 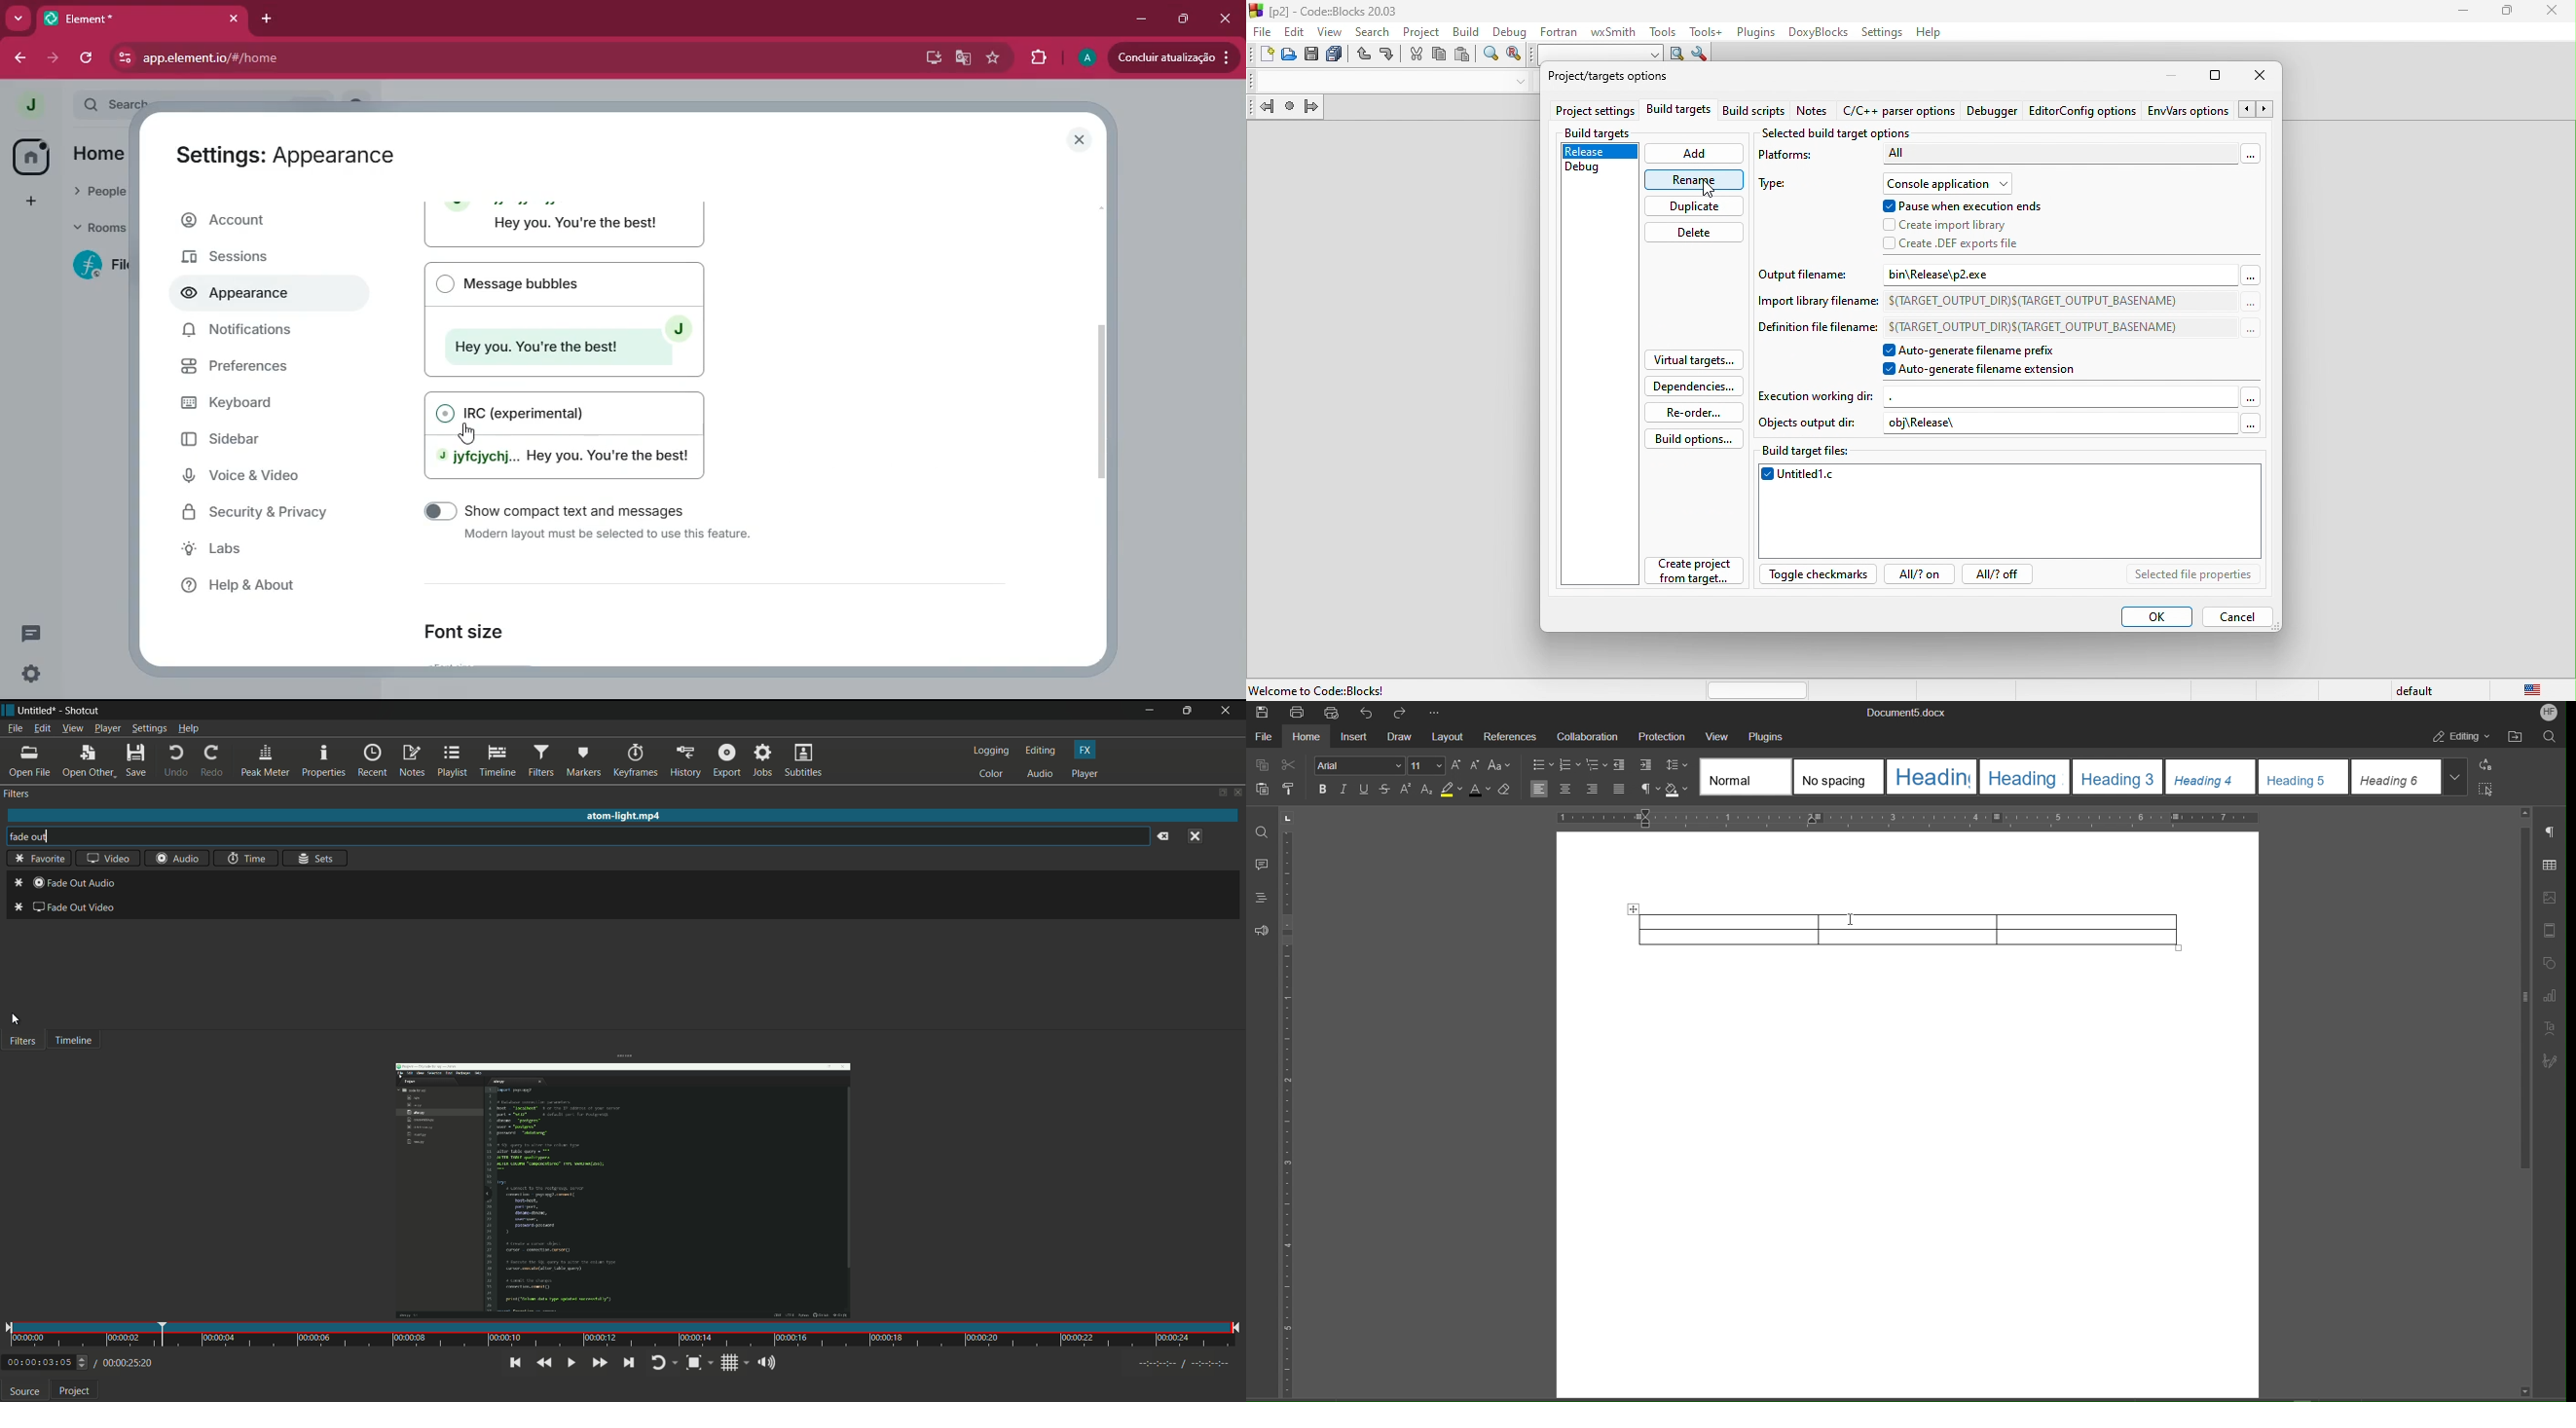 I want to click on Find, so click(x=1262, y=833).